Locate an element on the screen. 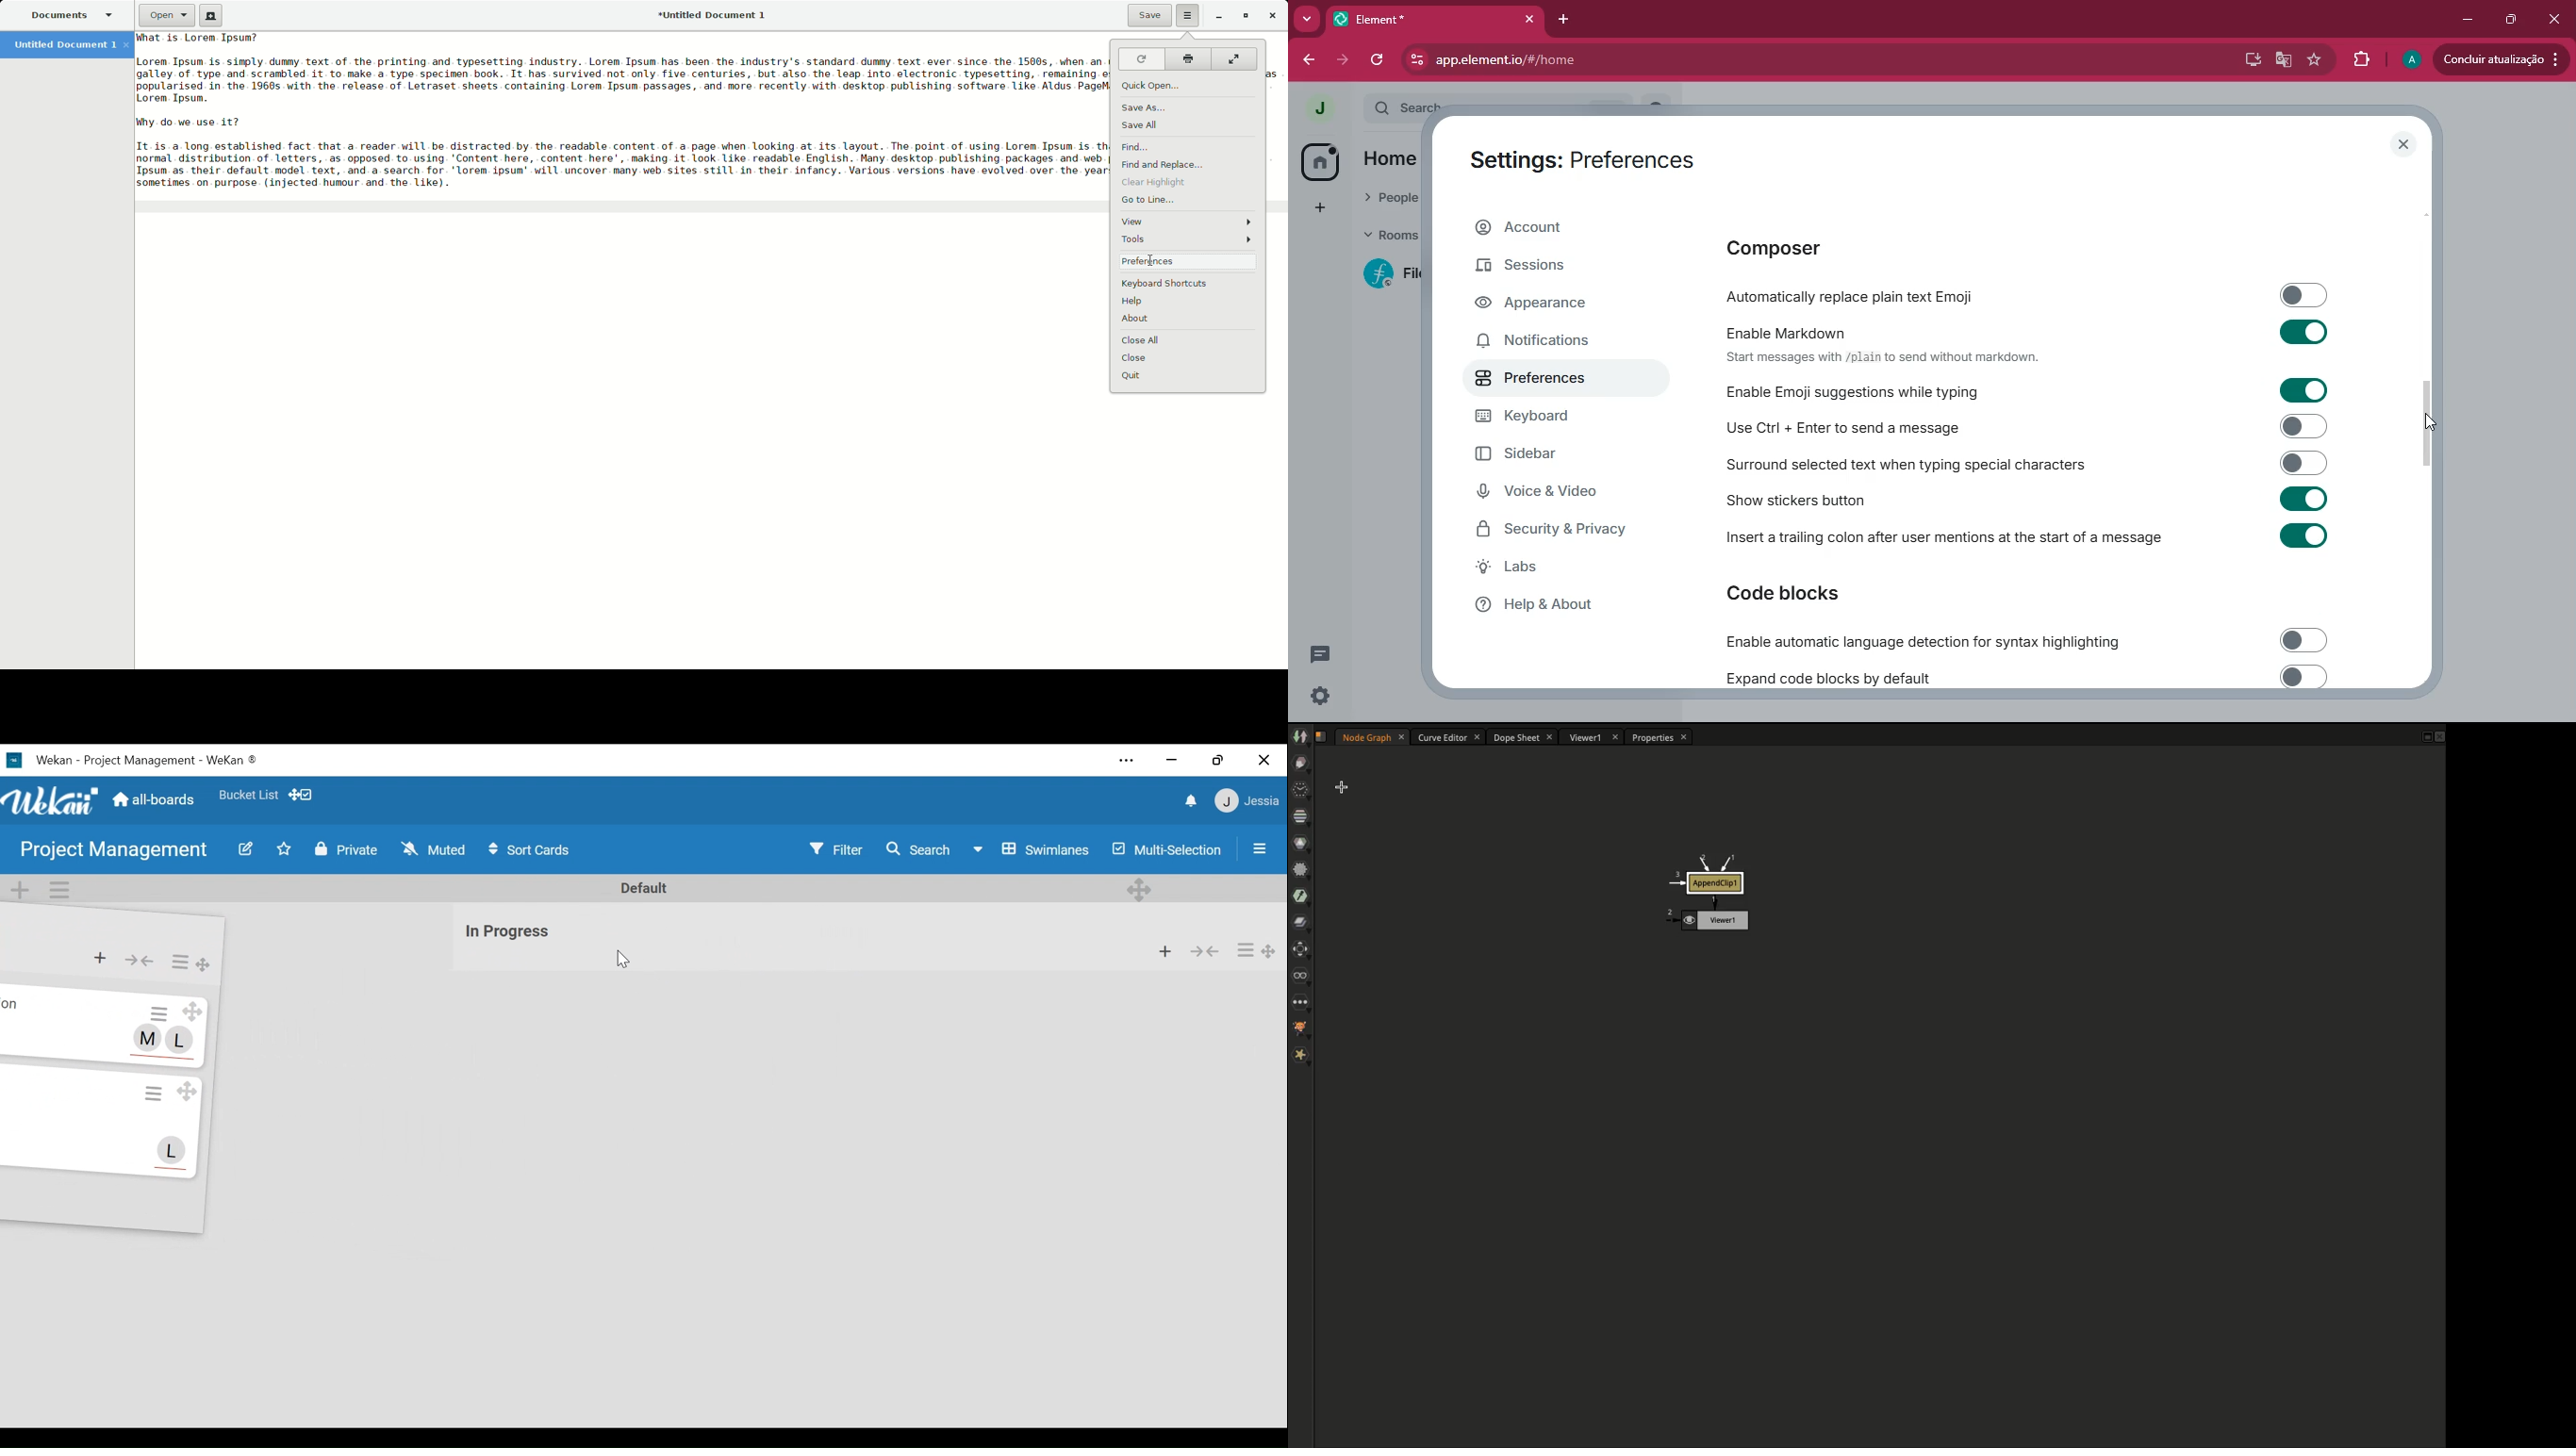  Open is located at coordinates (164, 16).